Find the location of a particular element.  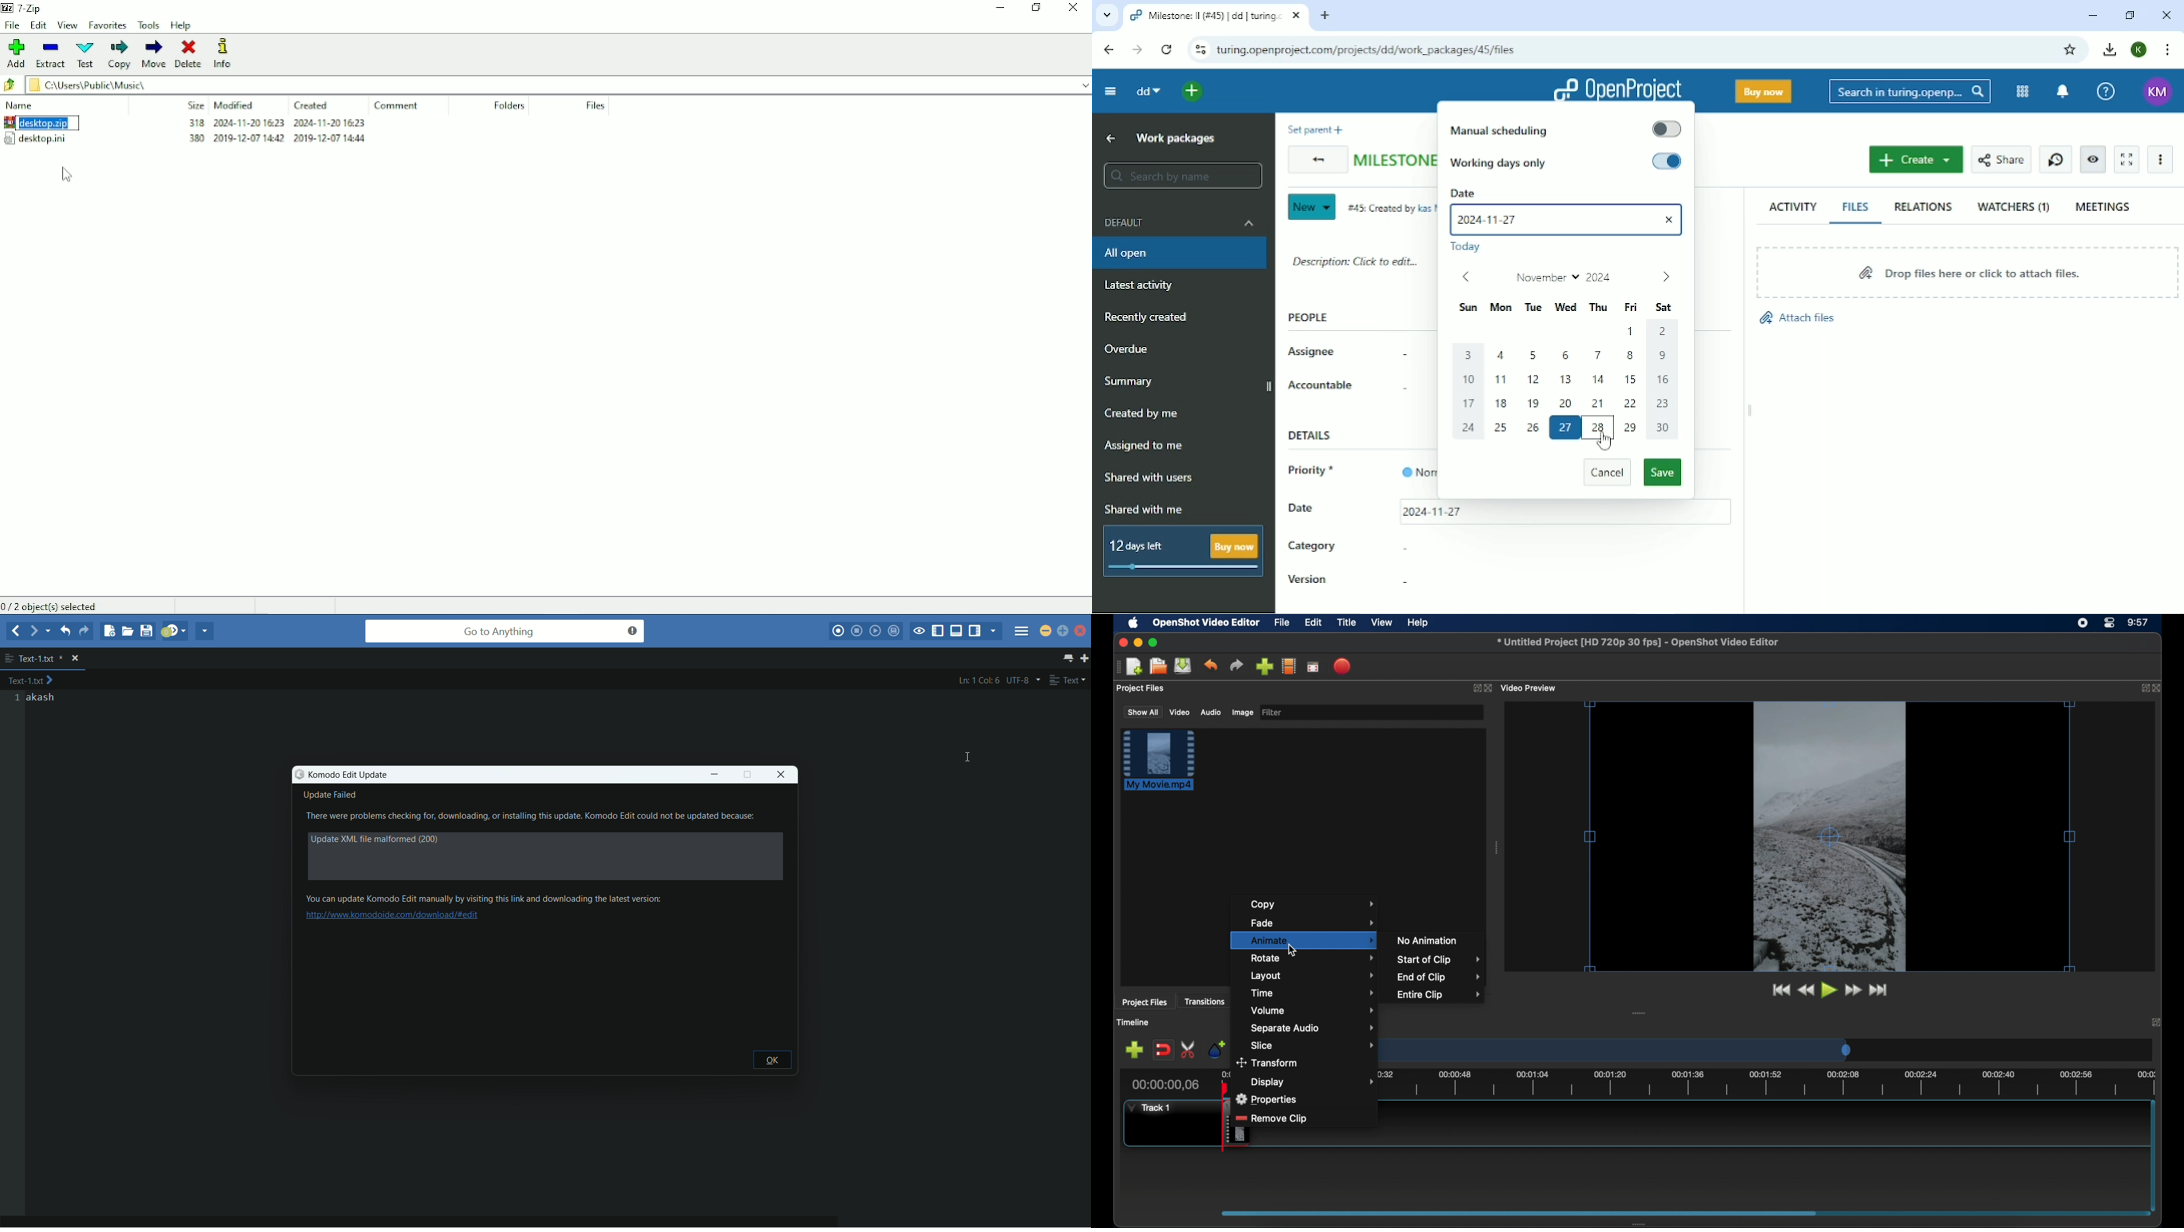

drop down is located at coordinates (1078, 84).